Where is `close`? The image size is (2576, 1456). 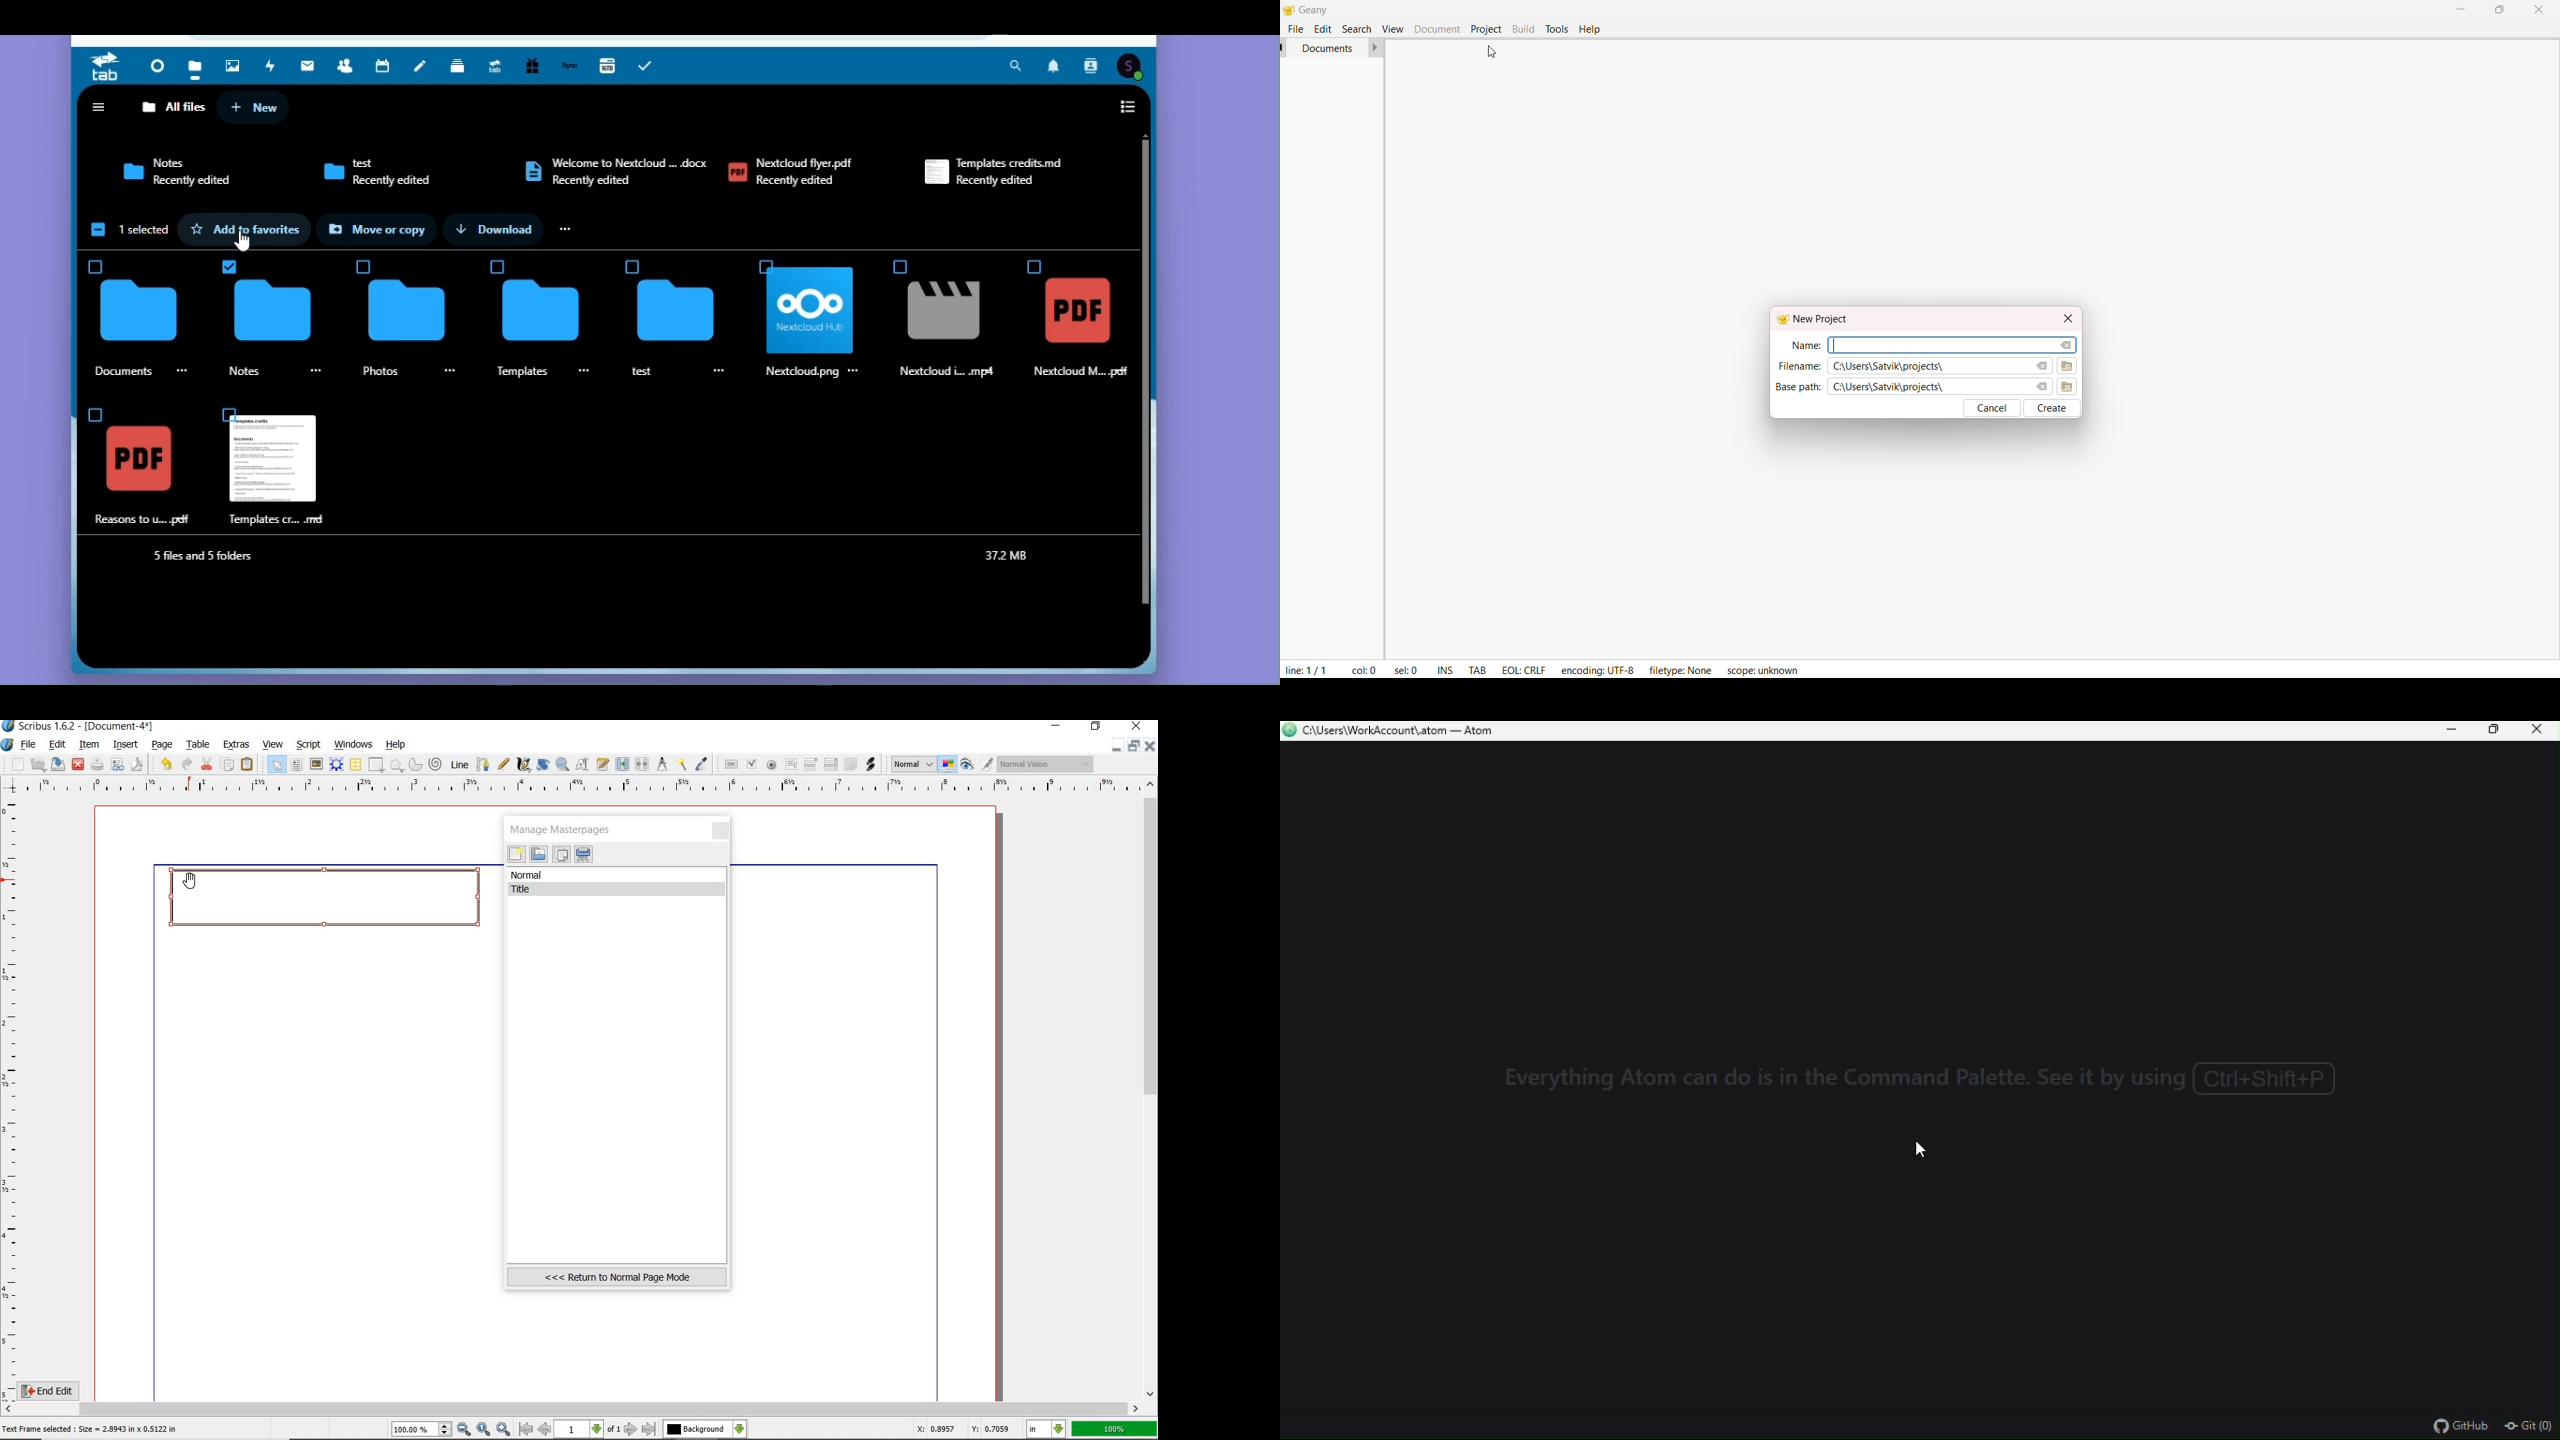 close is located at coordinates (78, 763).